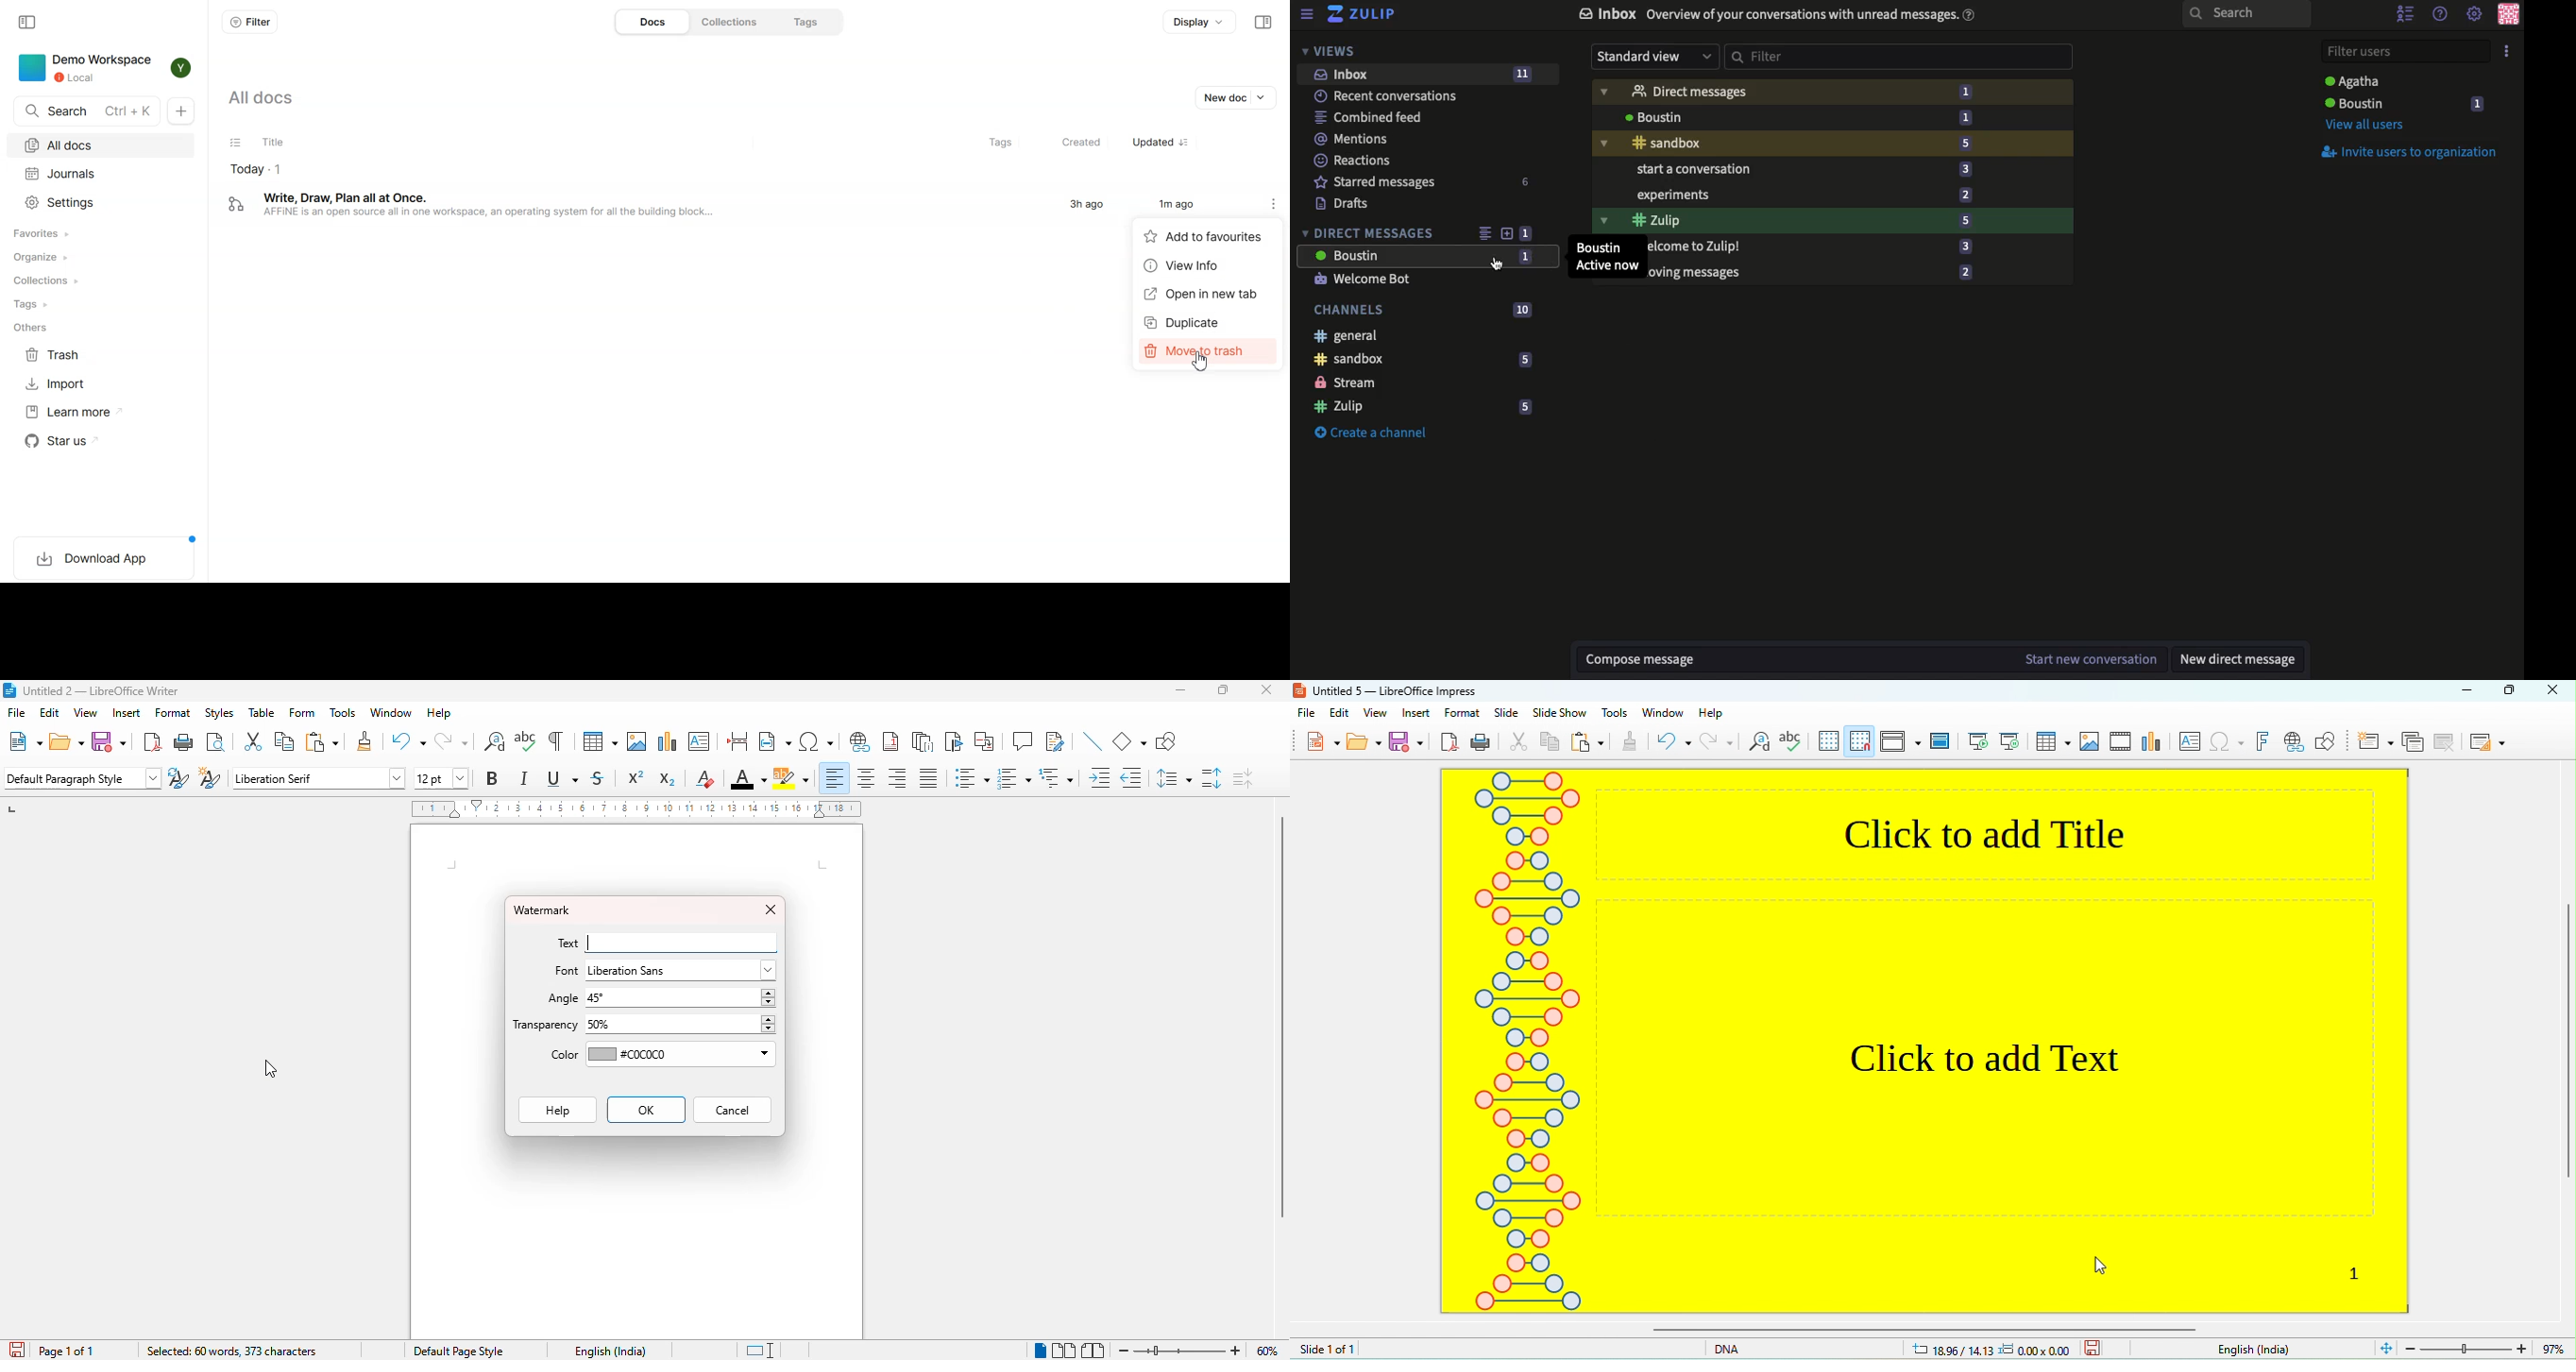 Image resolution: width=2576 pixels, height=1372 pixels. I want to click on undo, so click(1674, 741).